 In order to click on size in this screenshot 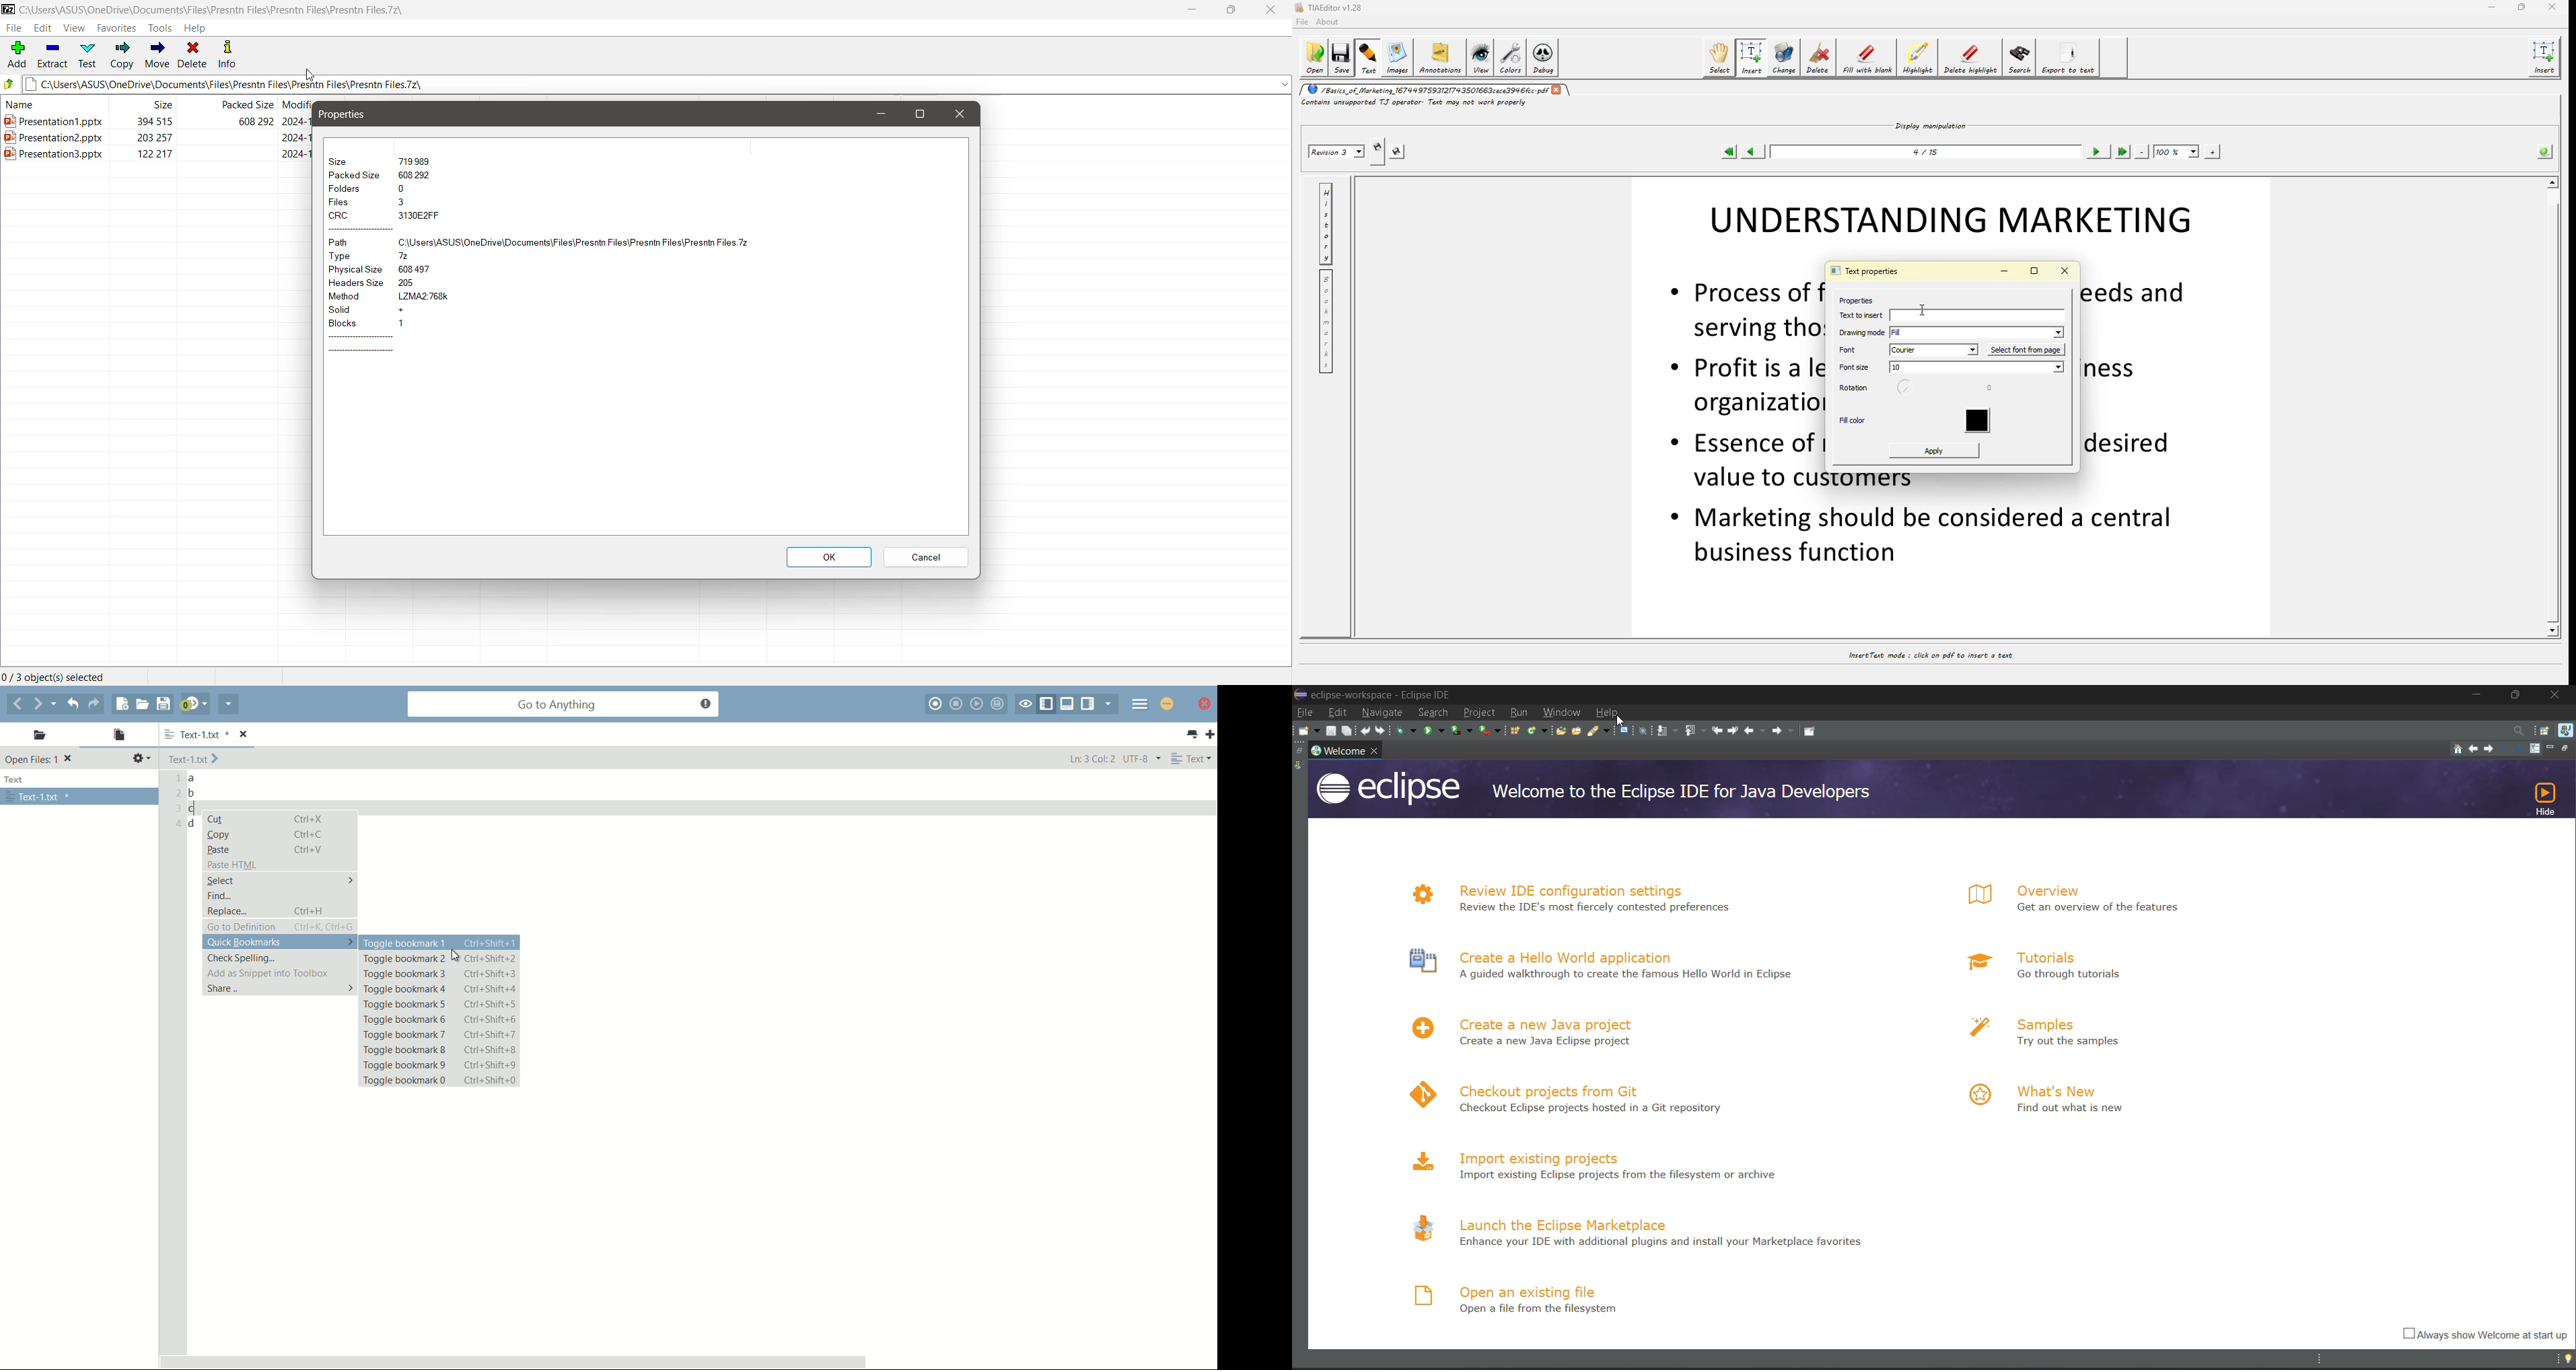, I will do `click(168, 105)`.